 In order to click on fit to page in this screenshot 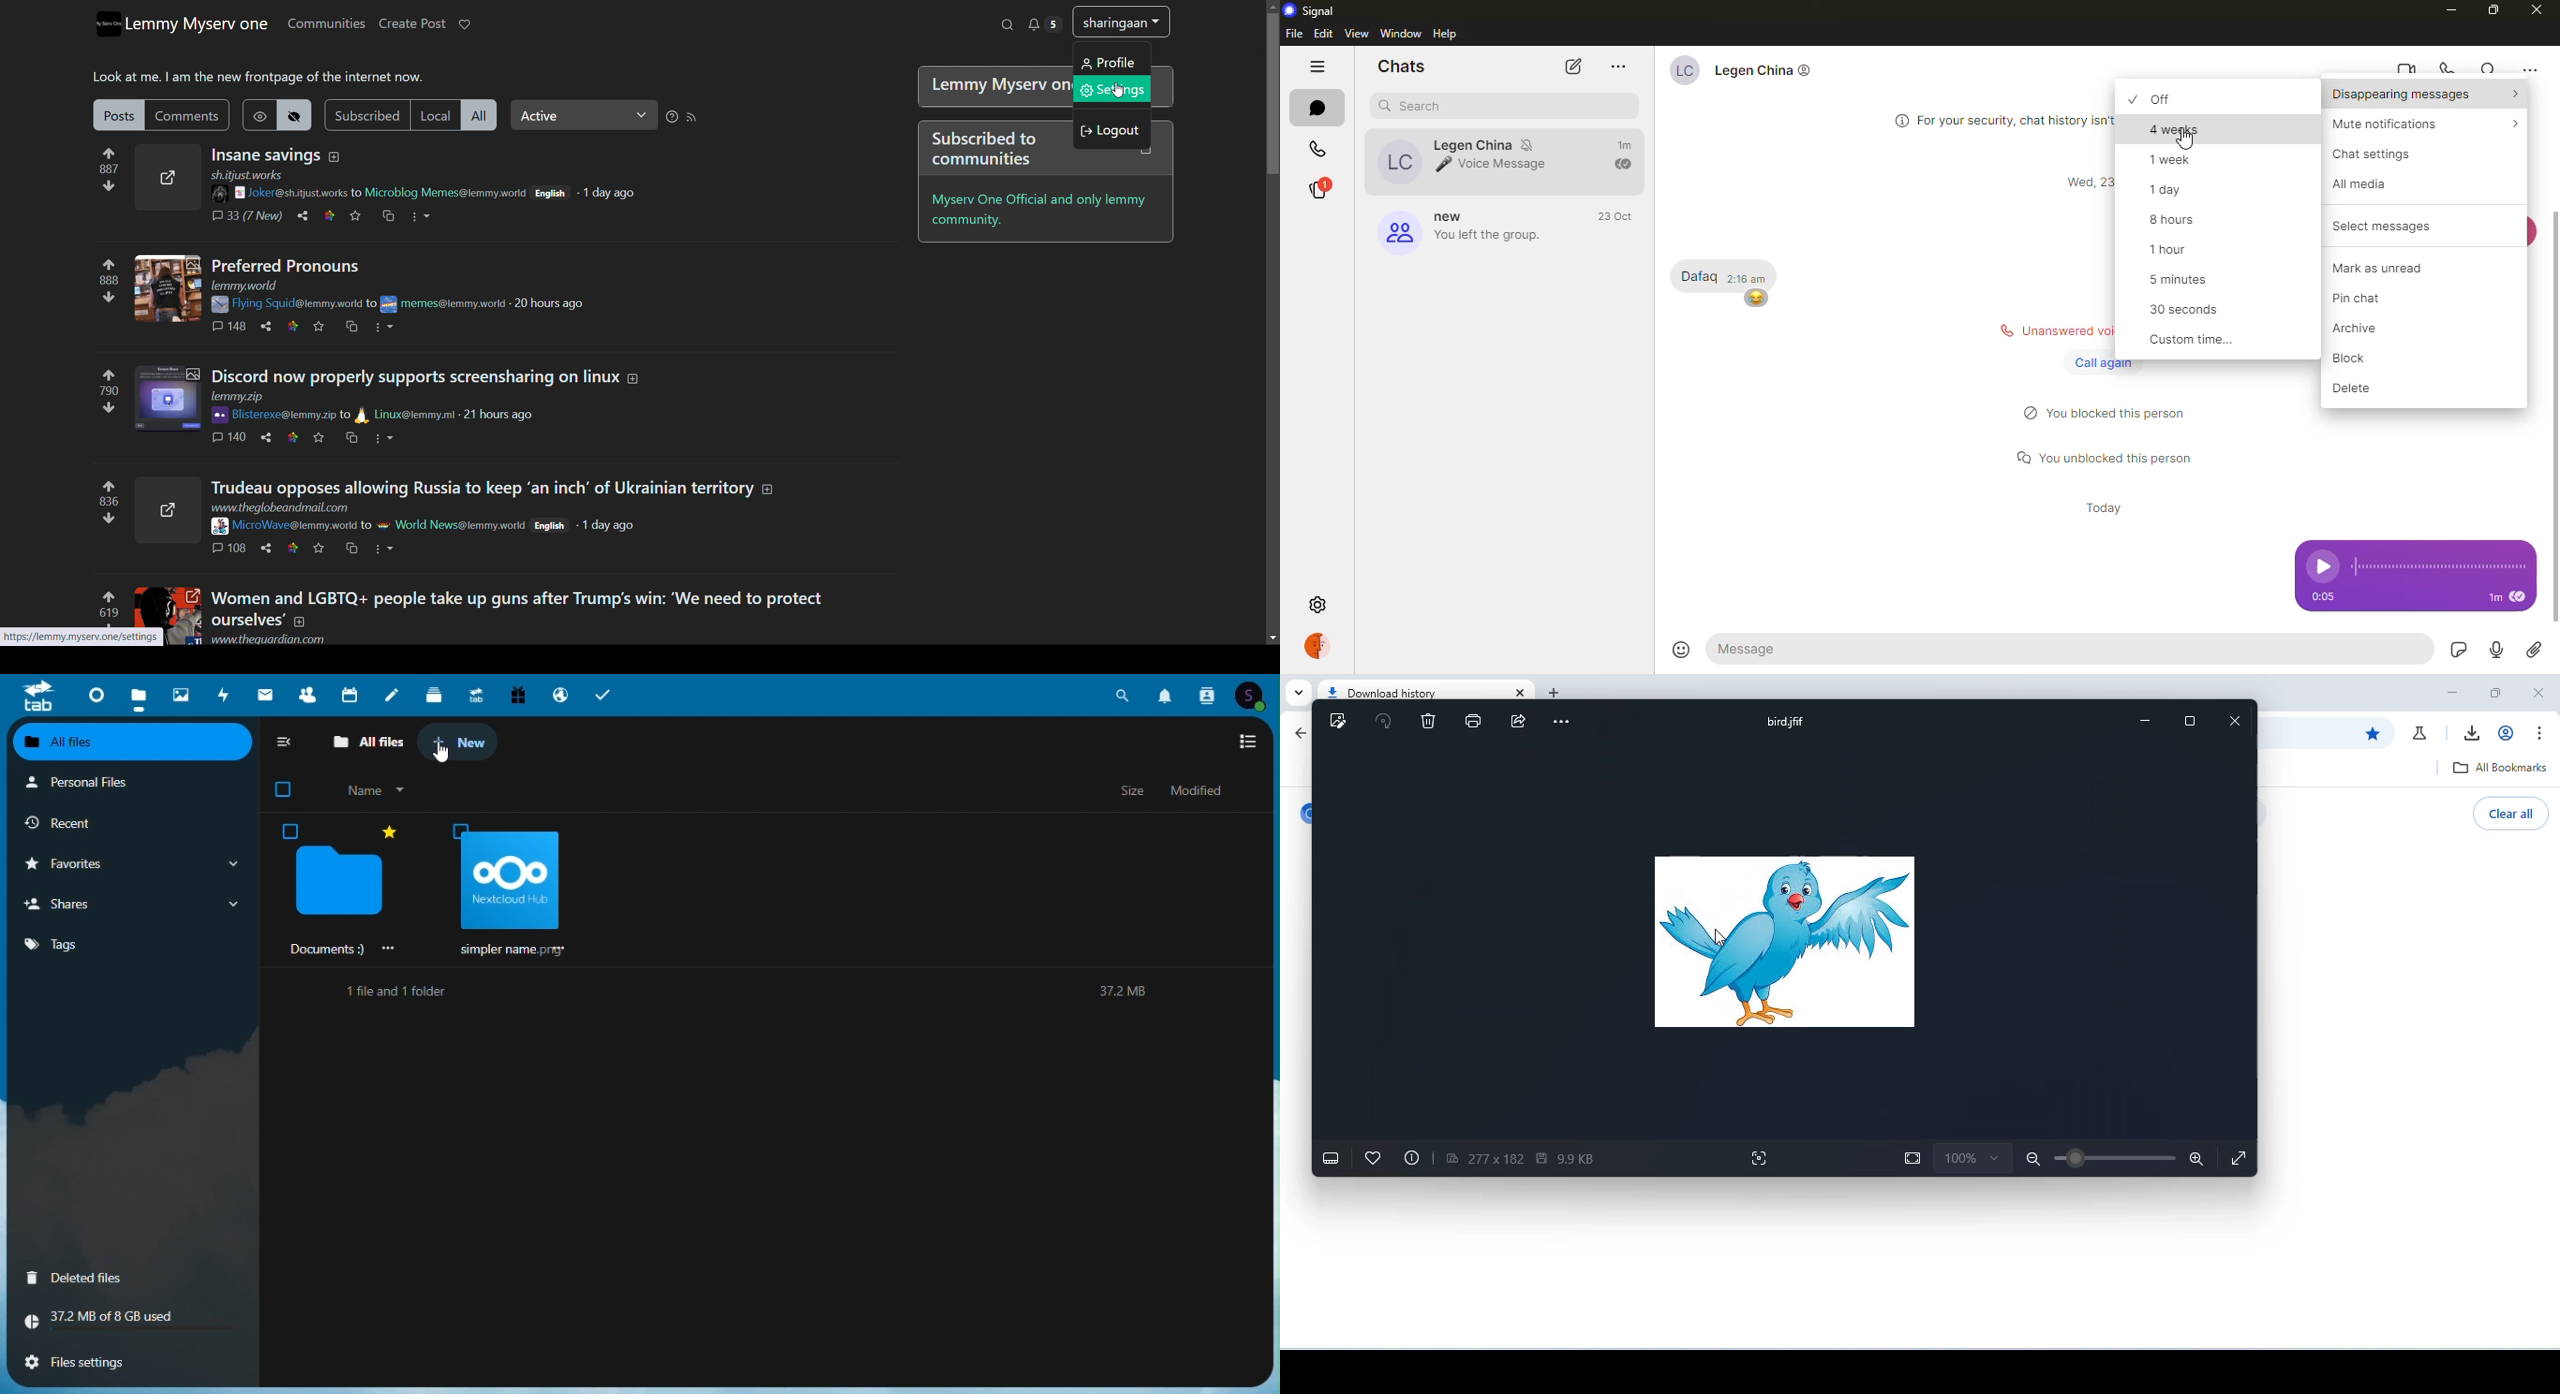, I will do `click(1912, 1158)`.